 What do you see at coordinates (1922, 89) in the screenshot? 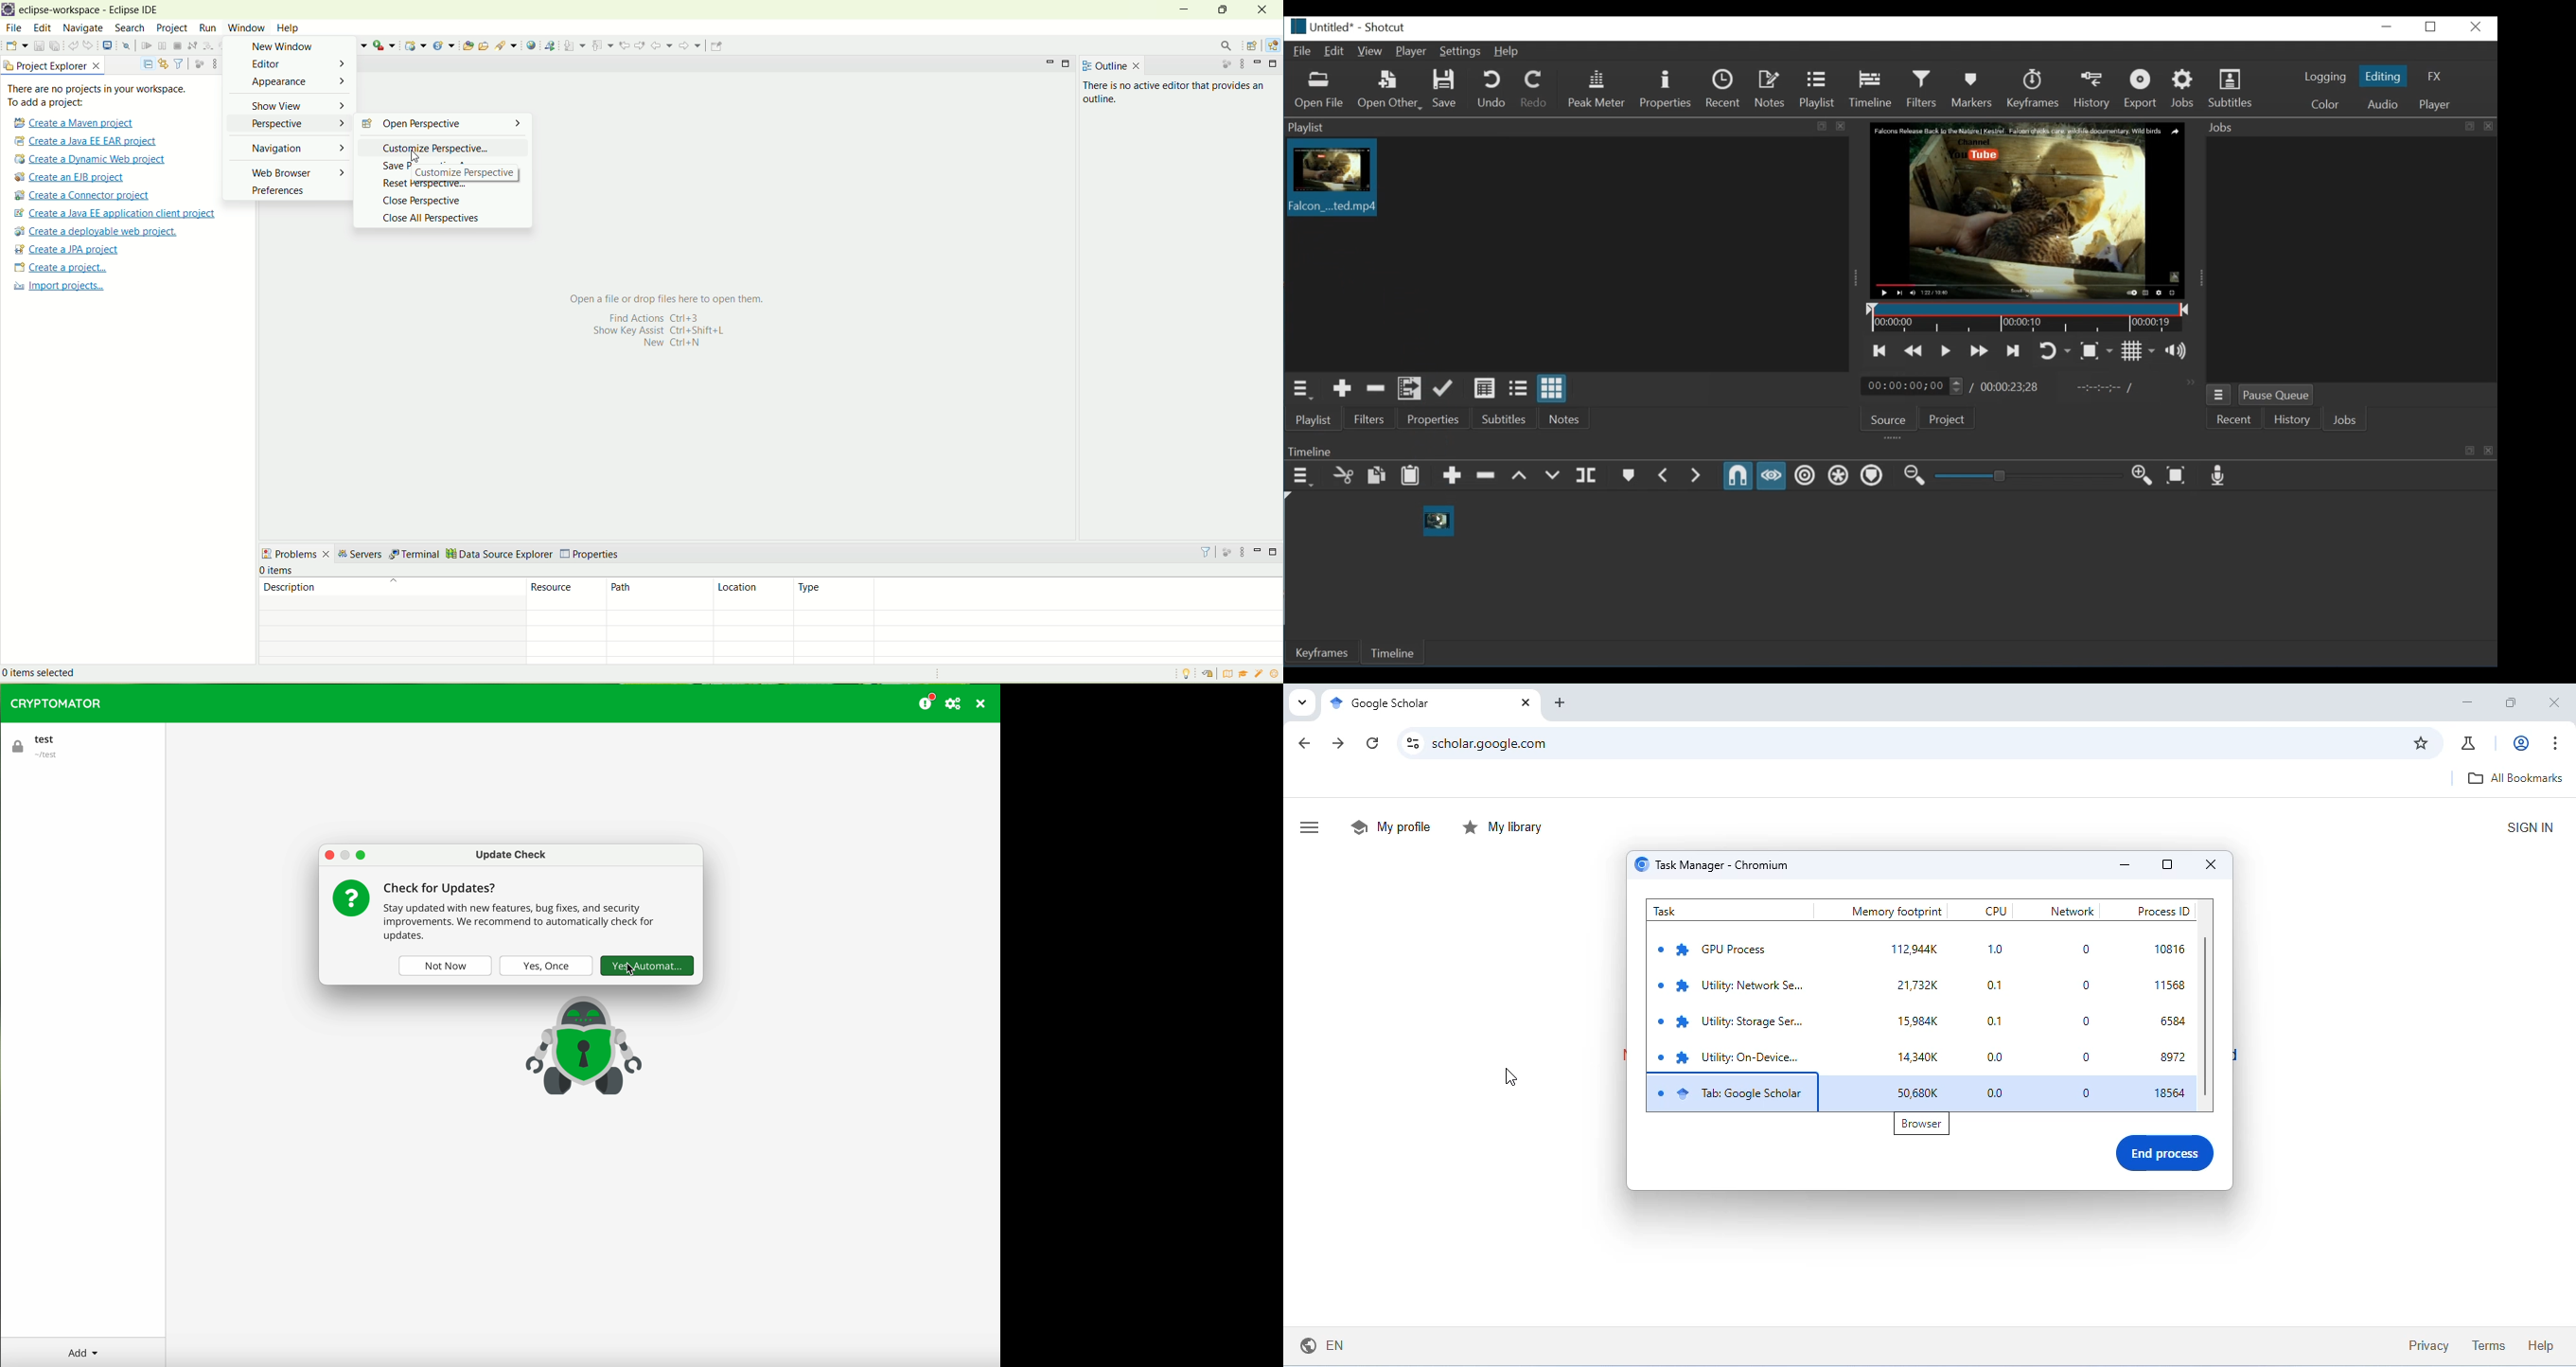
I see `Filters` at bounding box center [1922, 89].